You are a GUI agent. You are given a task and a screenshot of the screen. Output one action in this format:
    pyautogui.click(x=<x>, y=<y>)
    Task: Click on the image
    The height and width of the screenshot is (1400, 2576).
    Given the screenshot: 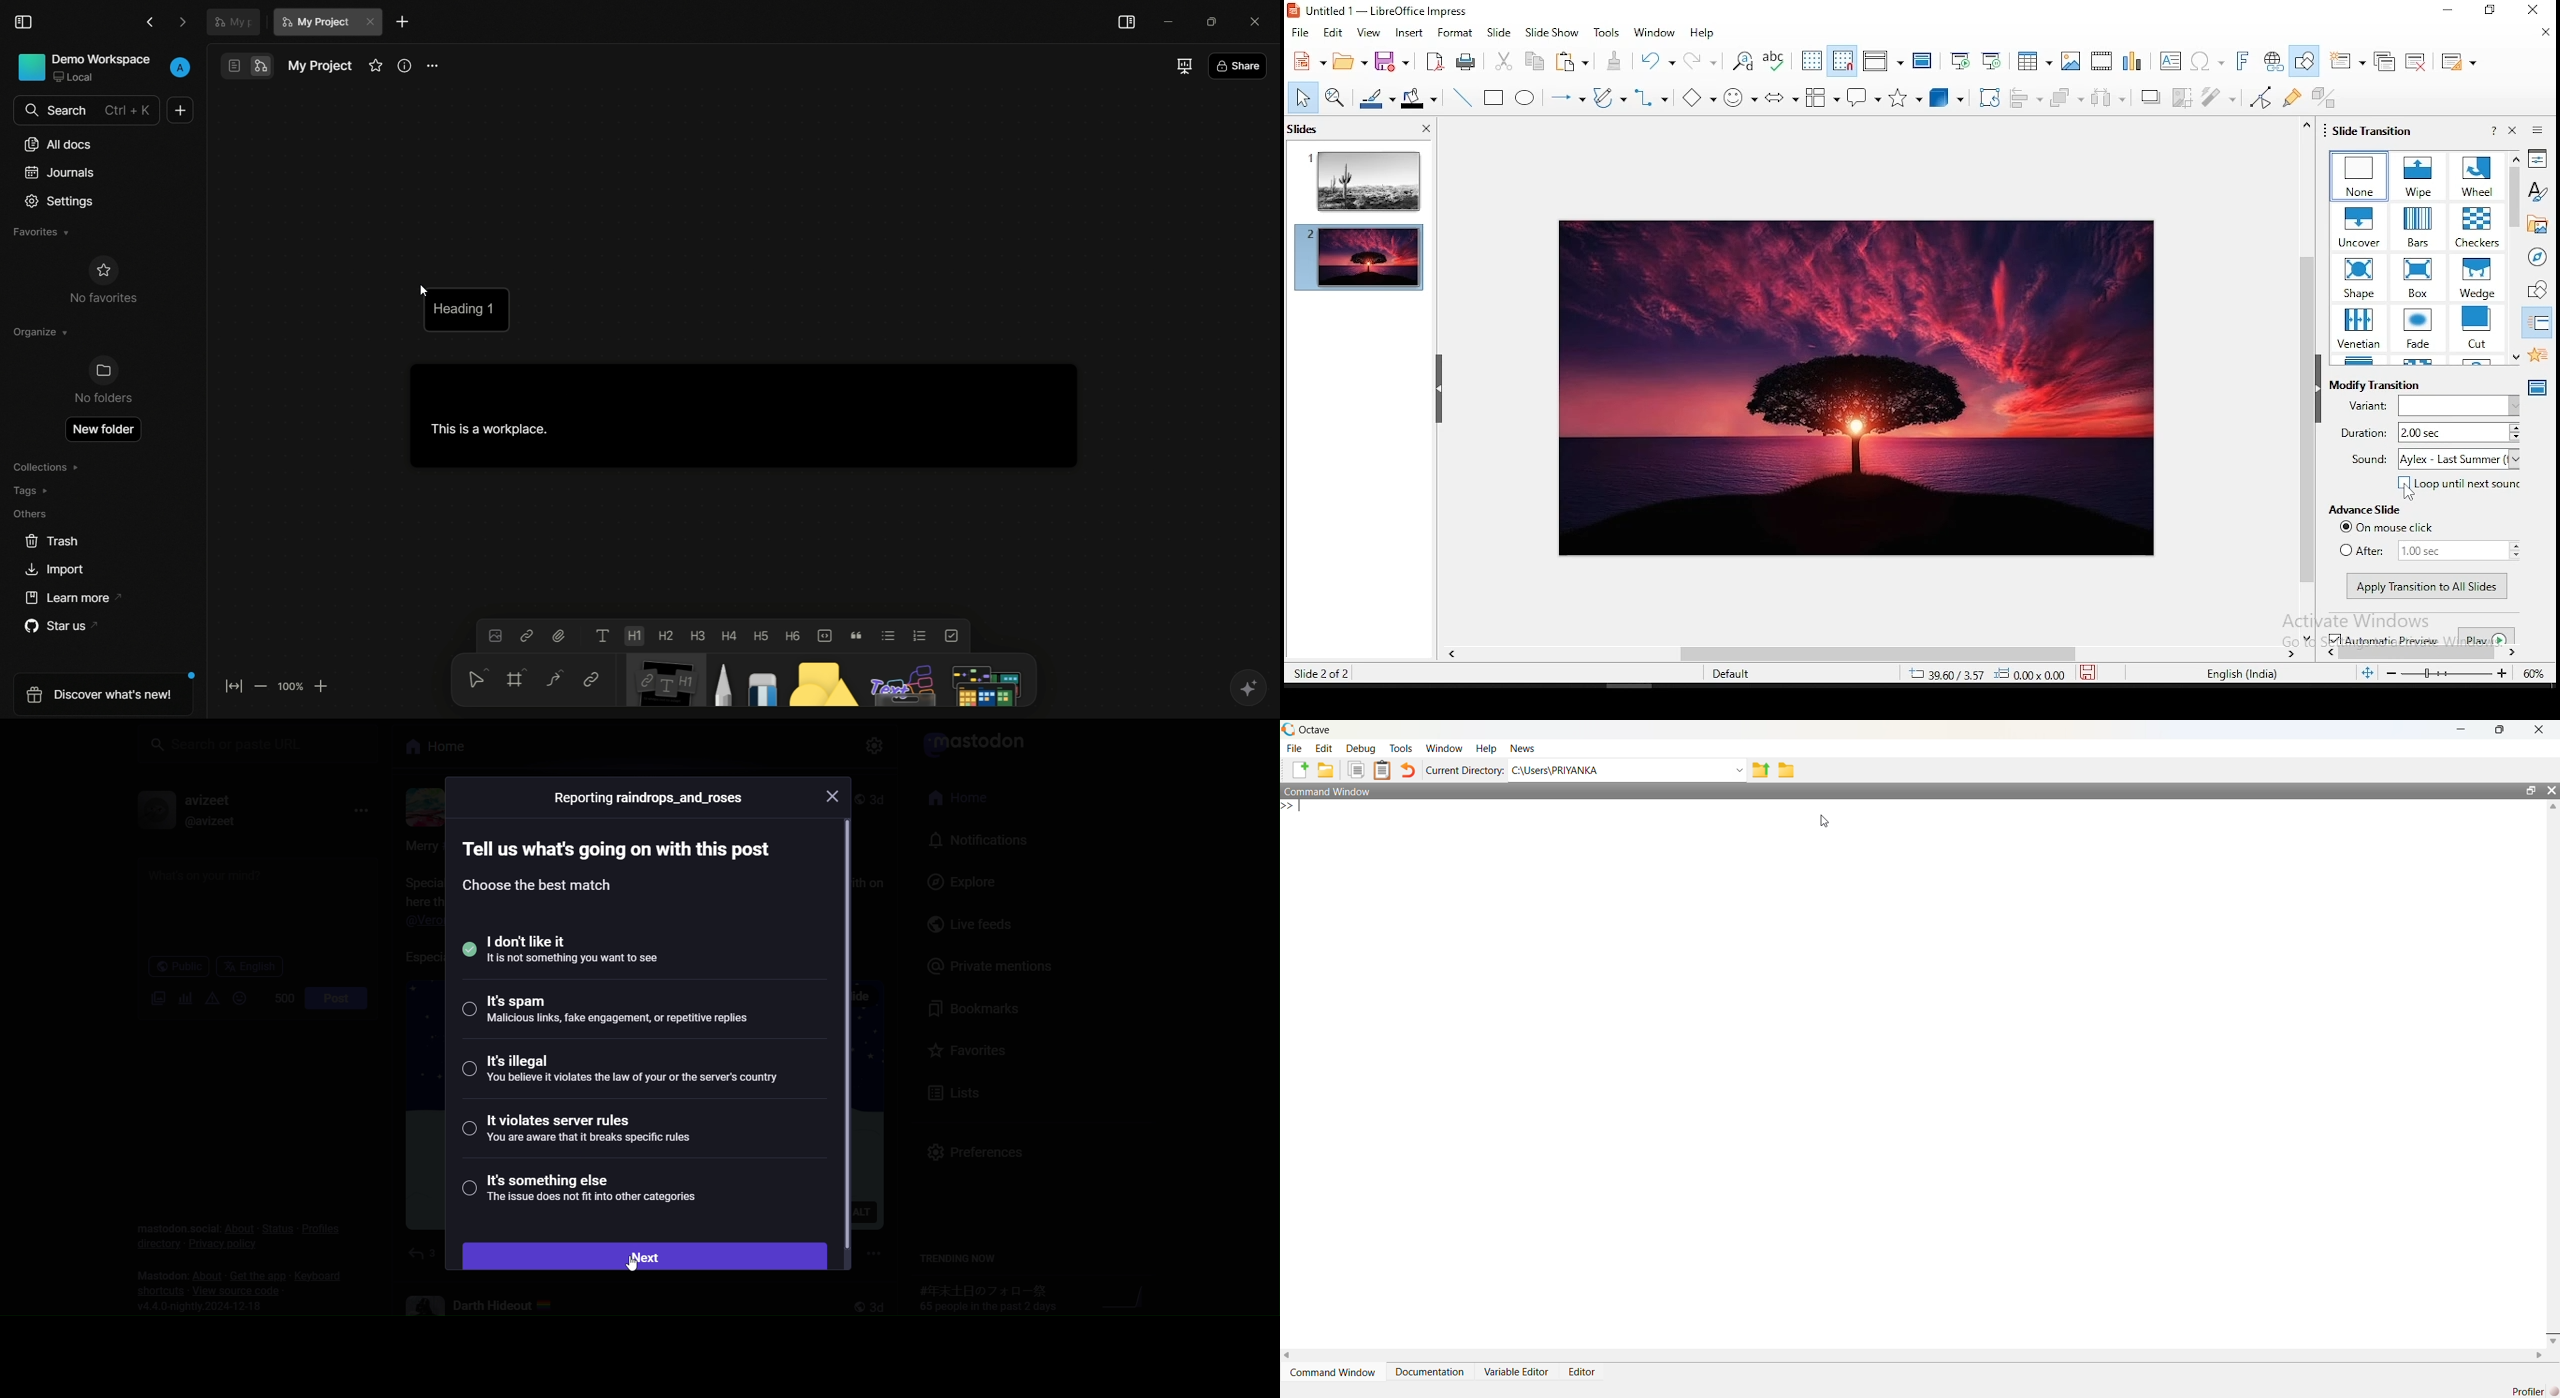 What is the action you would take?
    pyautogui.click(x=1858, y=387)
    